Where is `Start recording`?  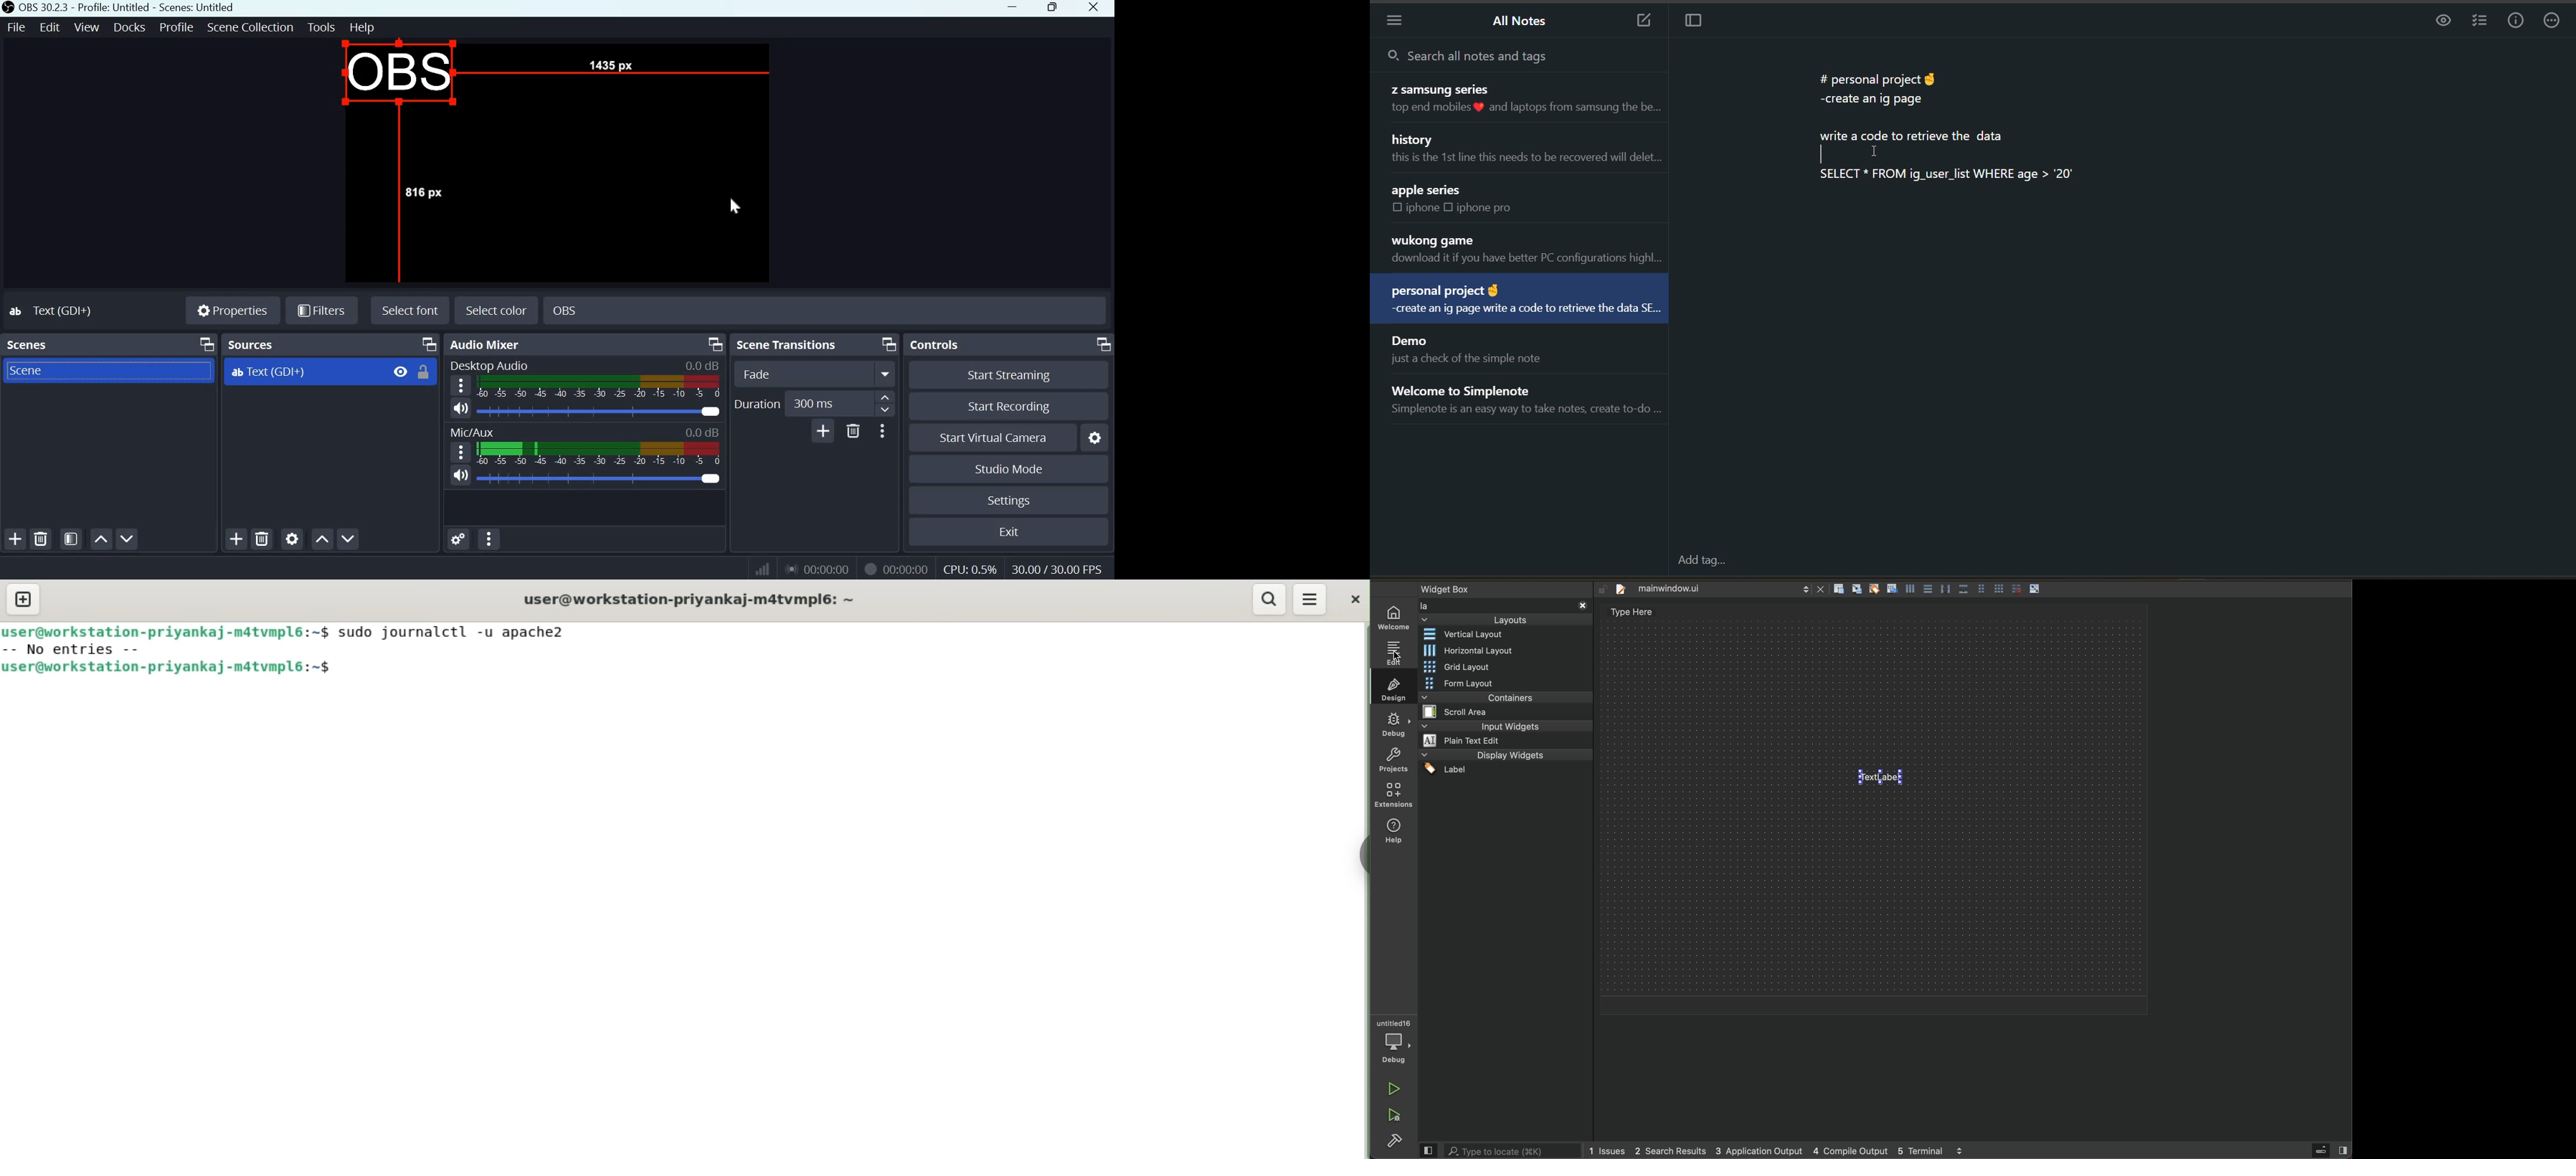
Start recording is located at coordinates (1006, 407).